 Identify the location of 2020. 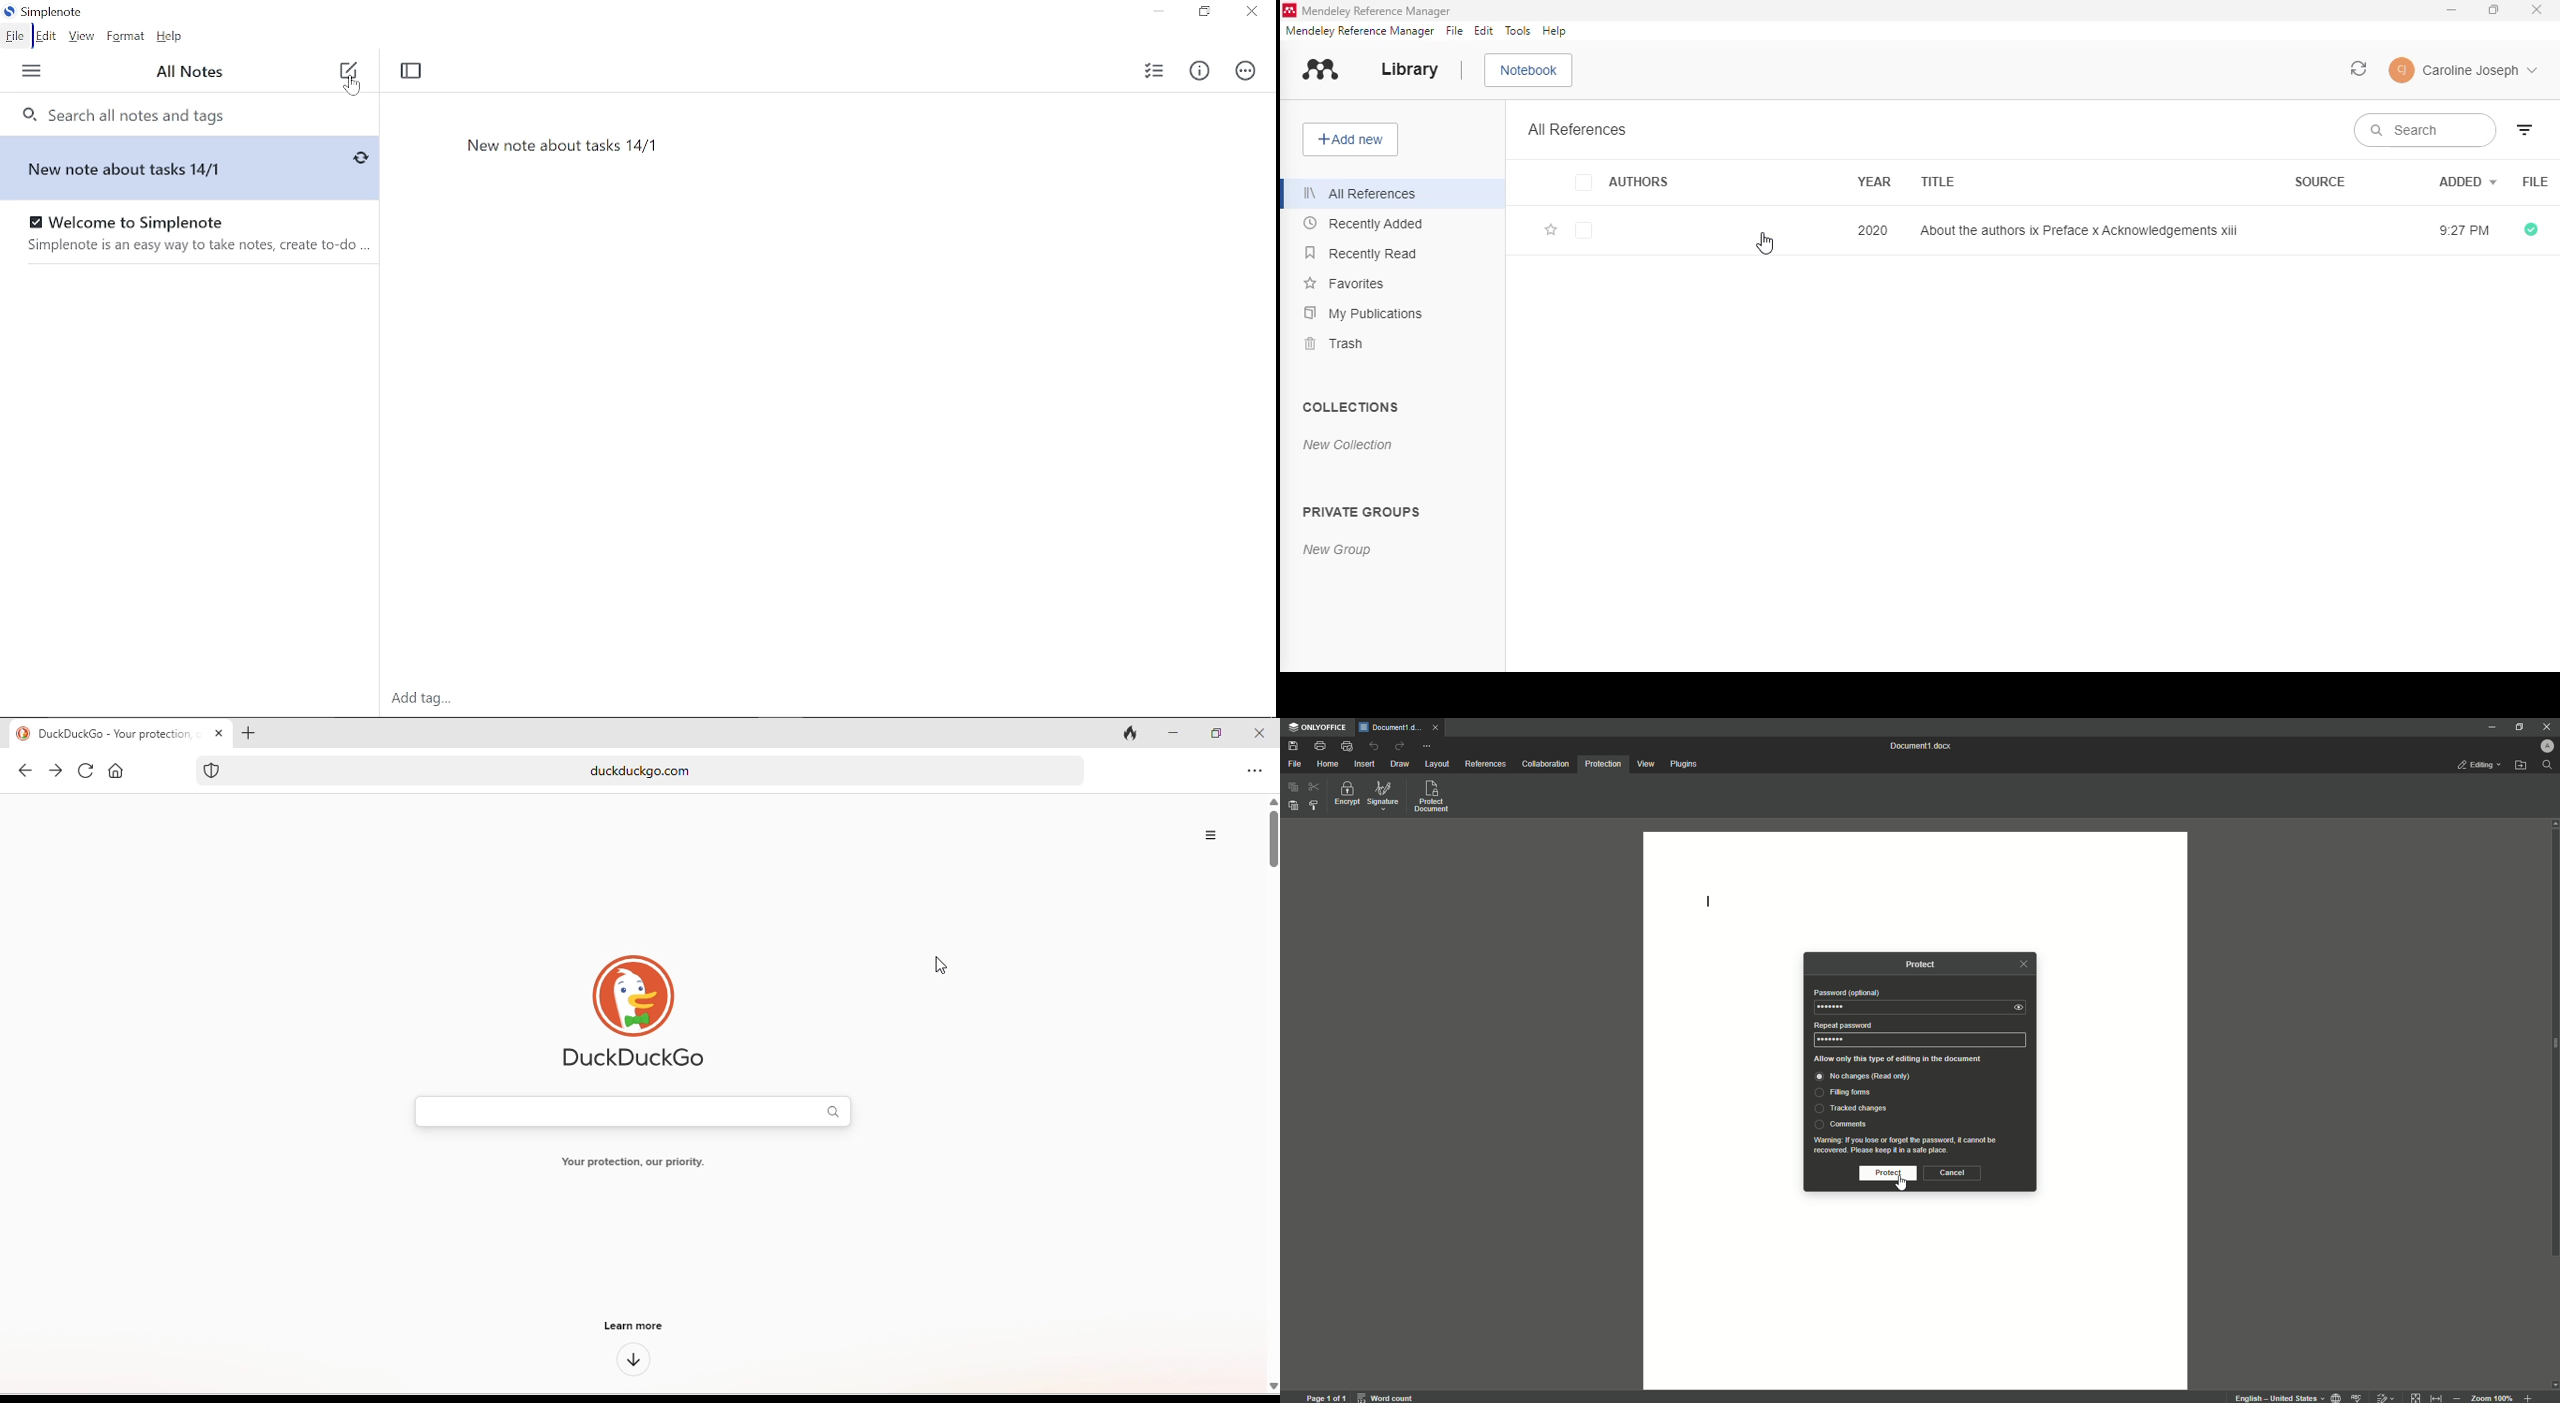
(1873, 230).